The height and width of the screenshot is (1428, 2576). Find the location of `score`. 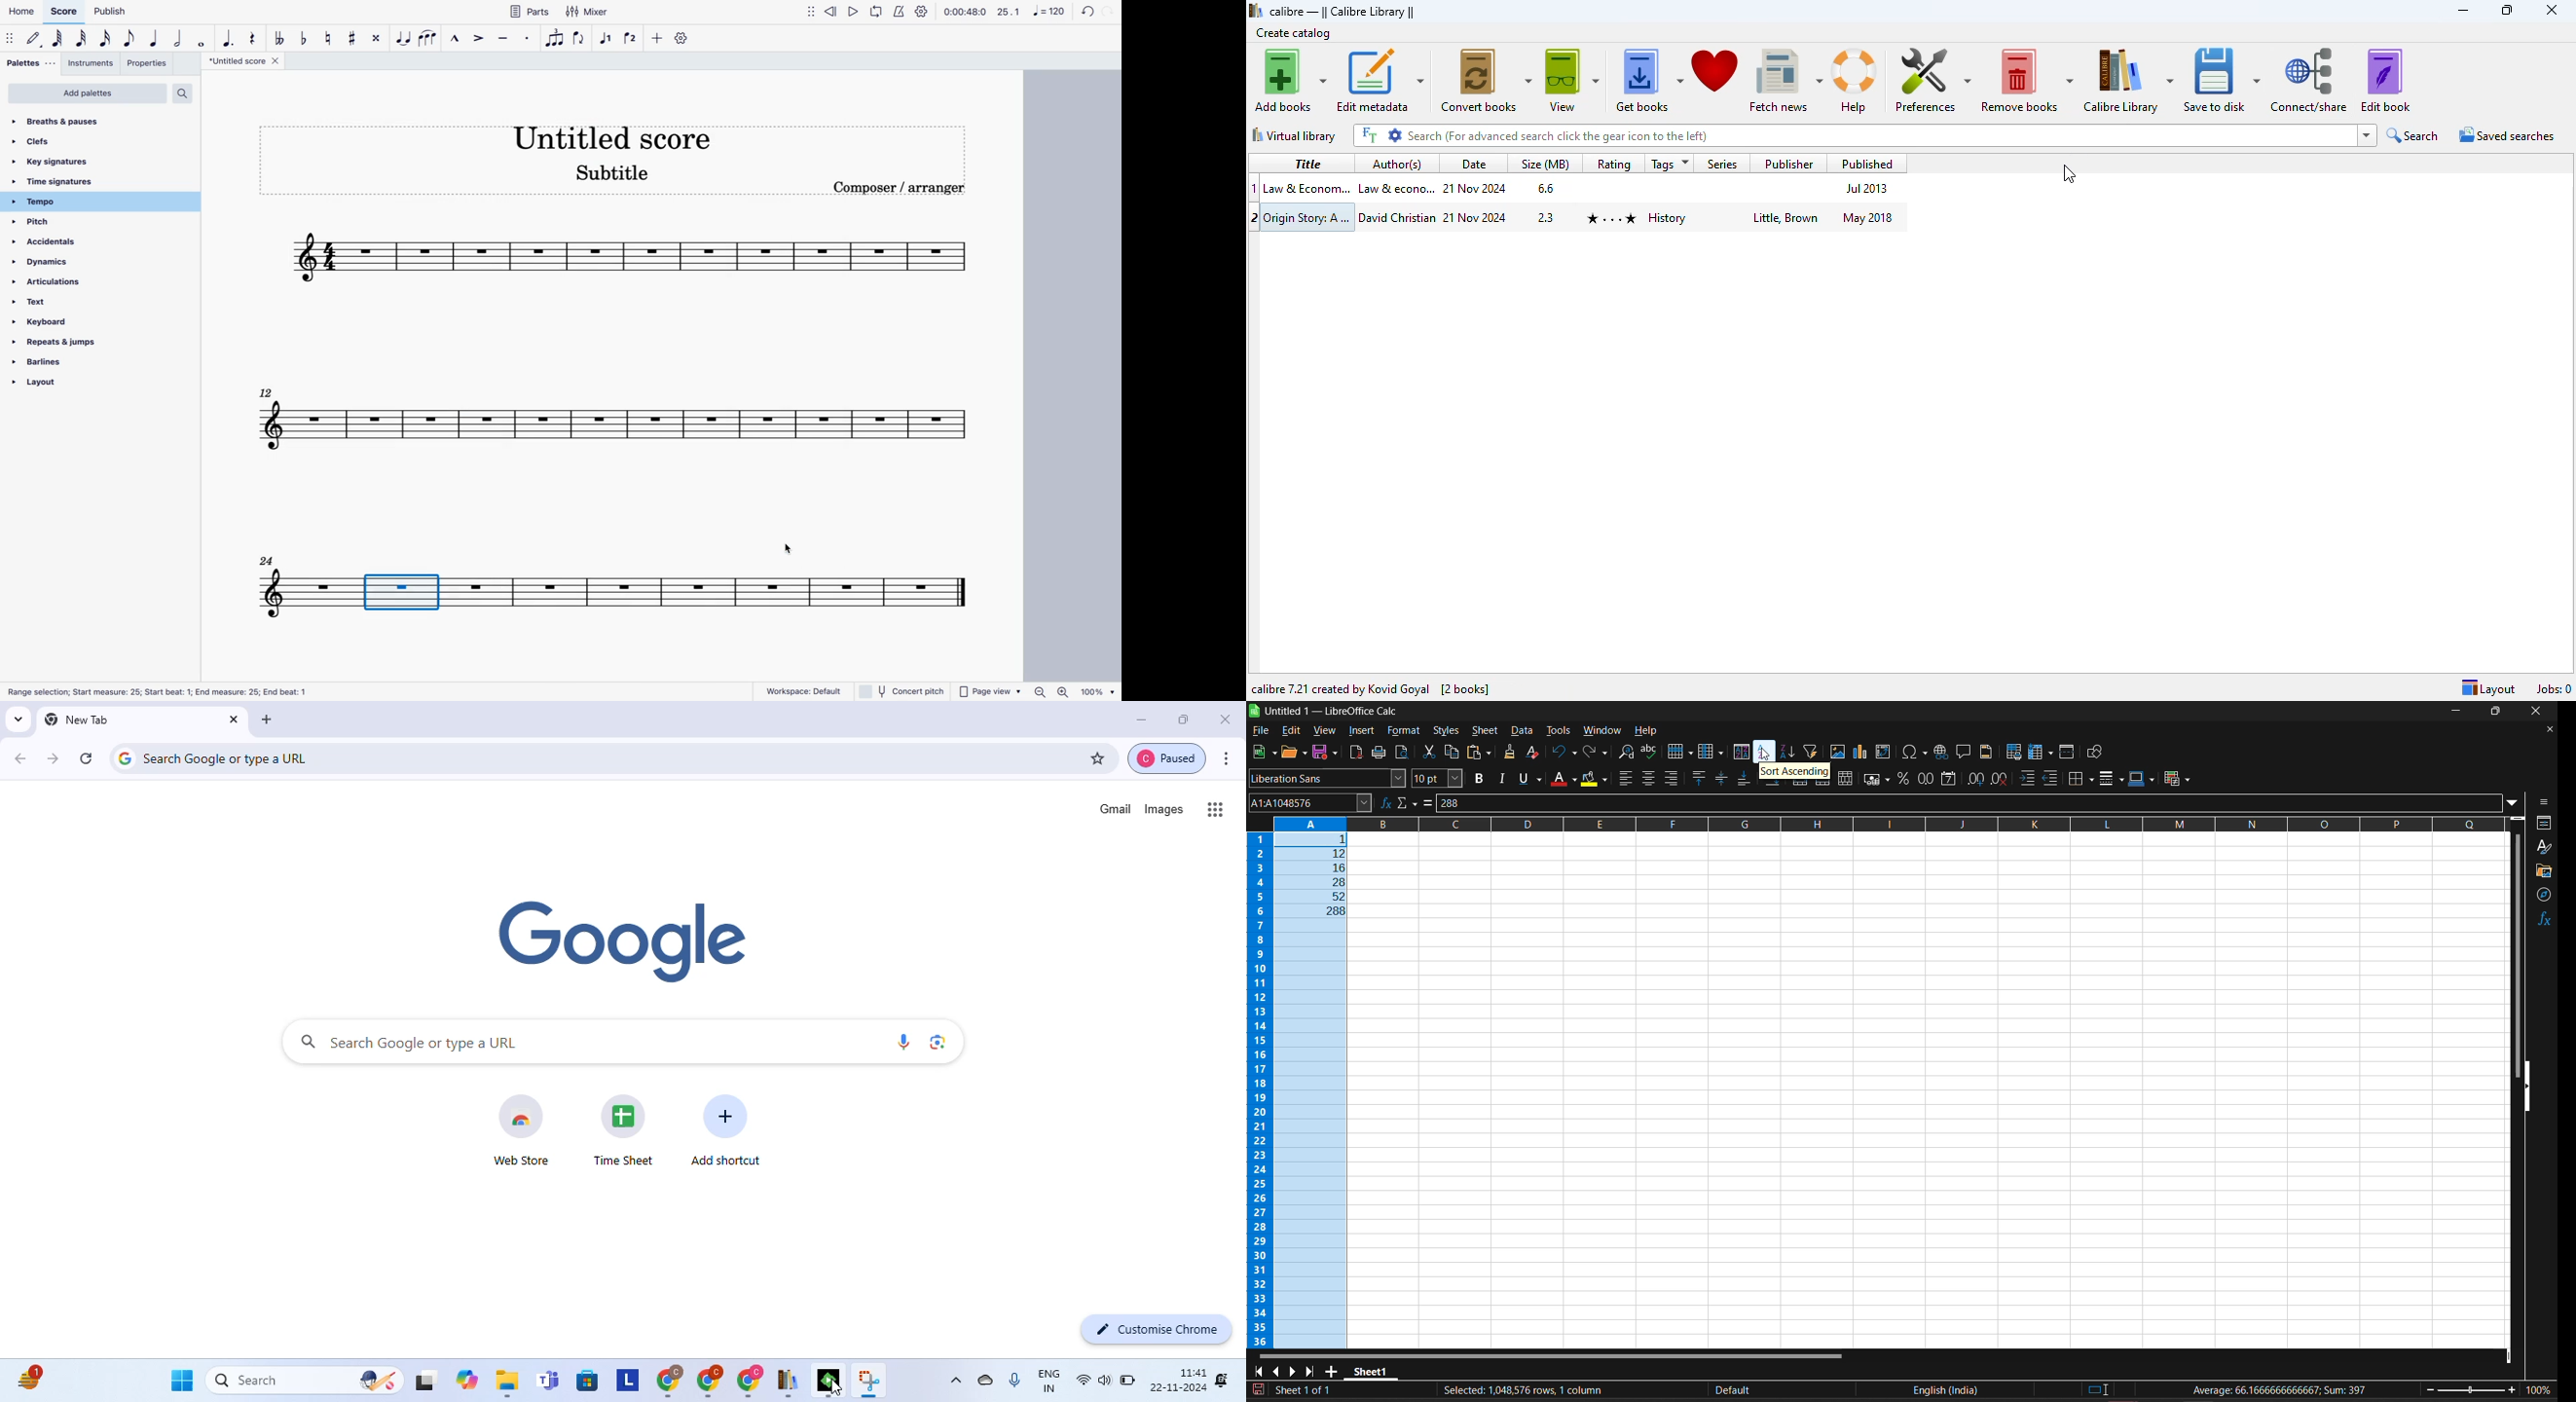

score is located at coordinates (63, 15).